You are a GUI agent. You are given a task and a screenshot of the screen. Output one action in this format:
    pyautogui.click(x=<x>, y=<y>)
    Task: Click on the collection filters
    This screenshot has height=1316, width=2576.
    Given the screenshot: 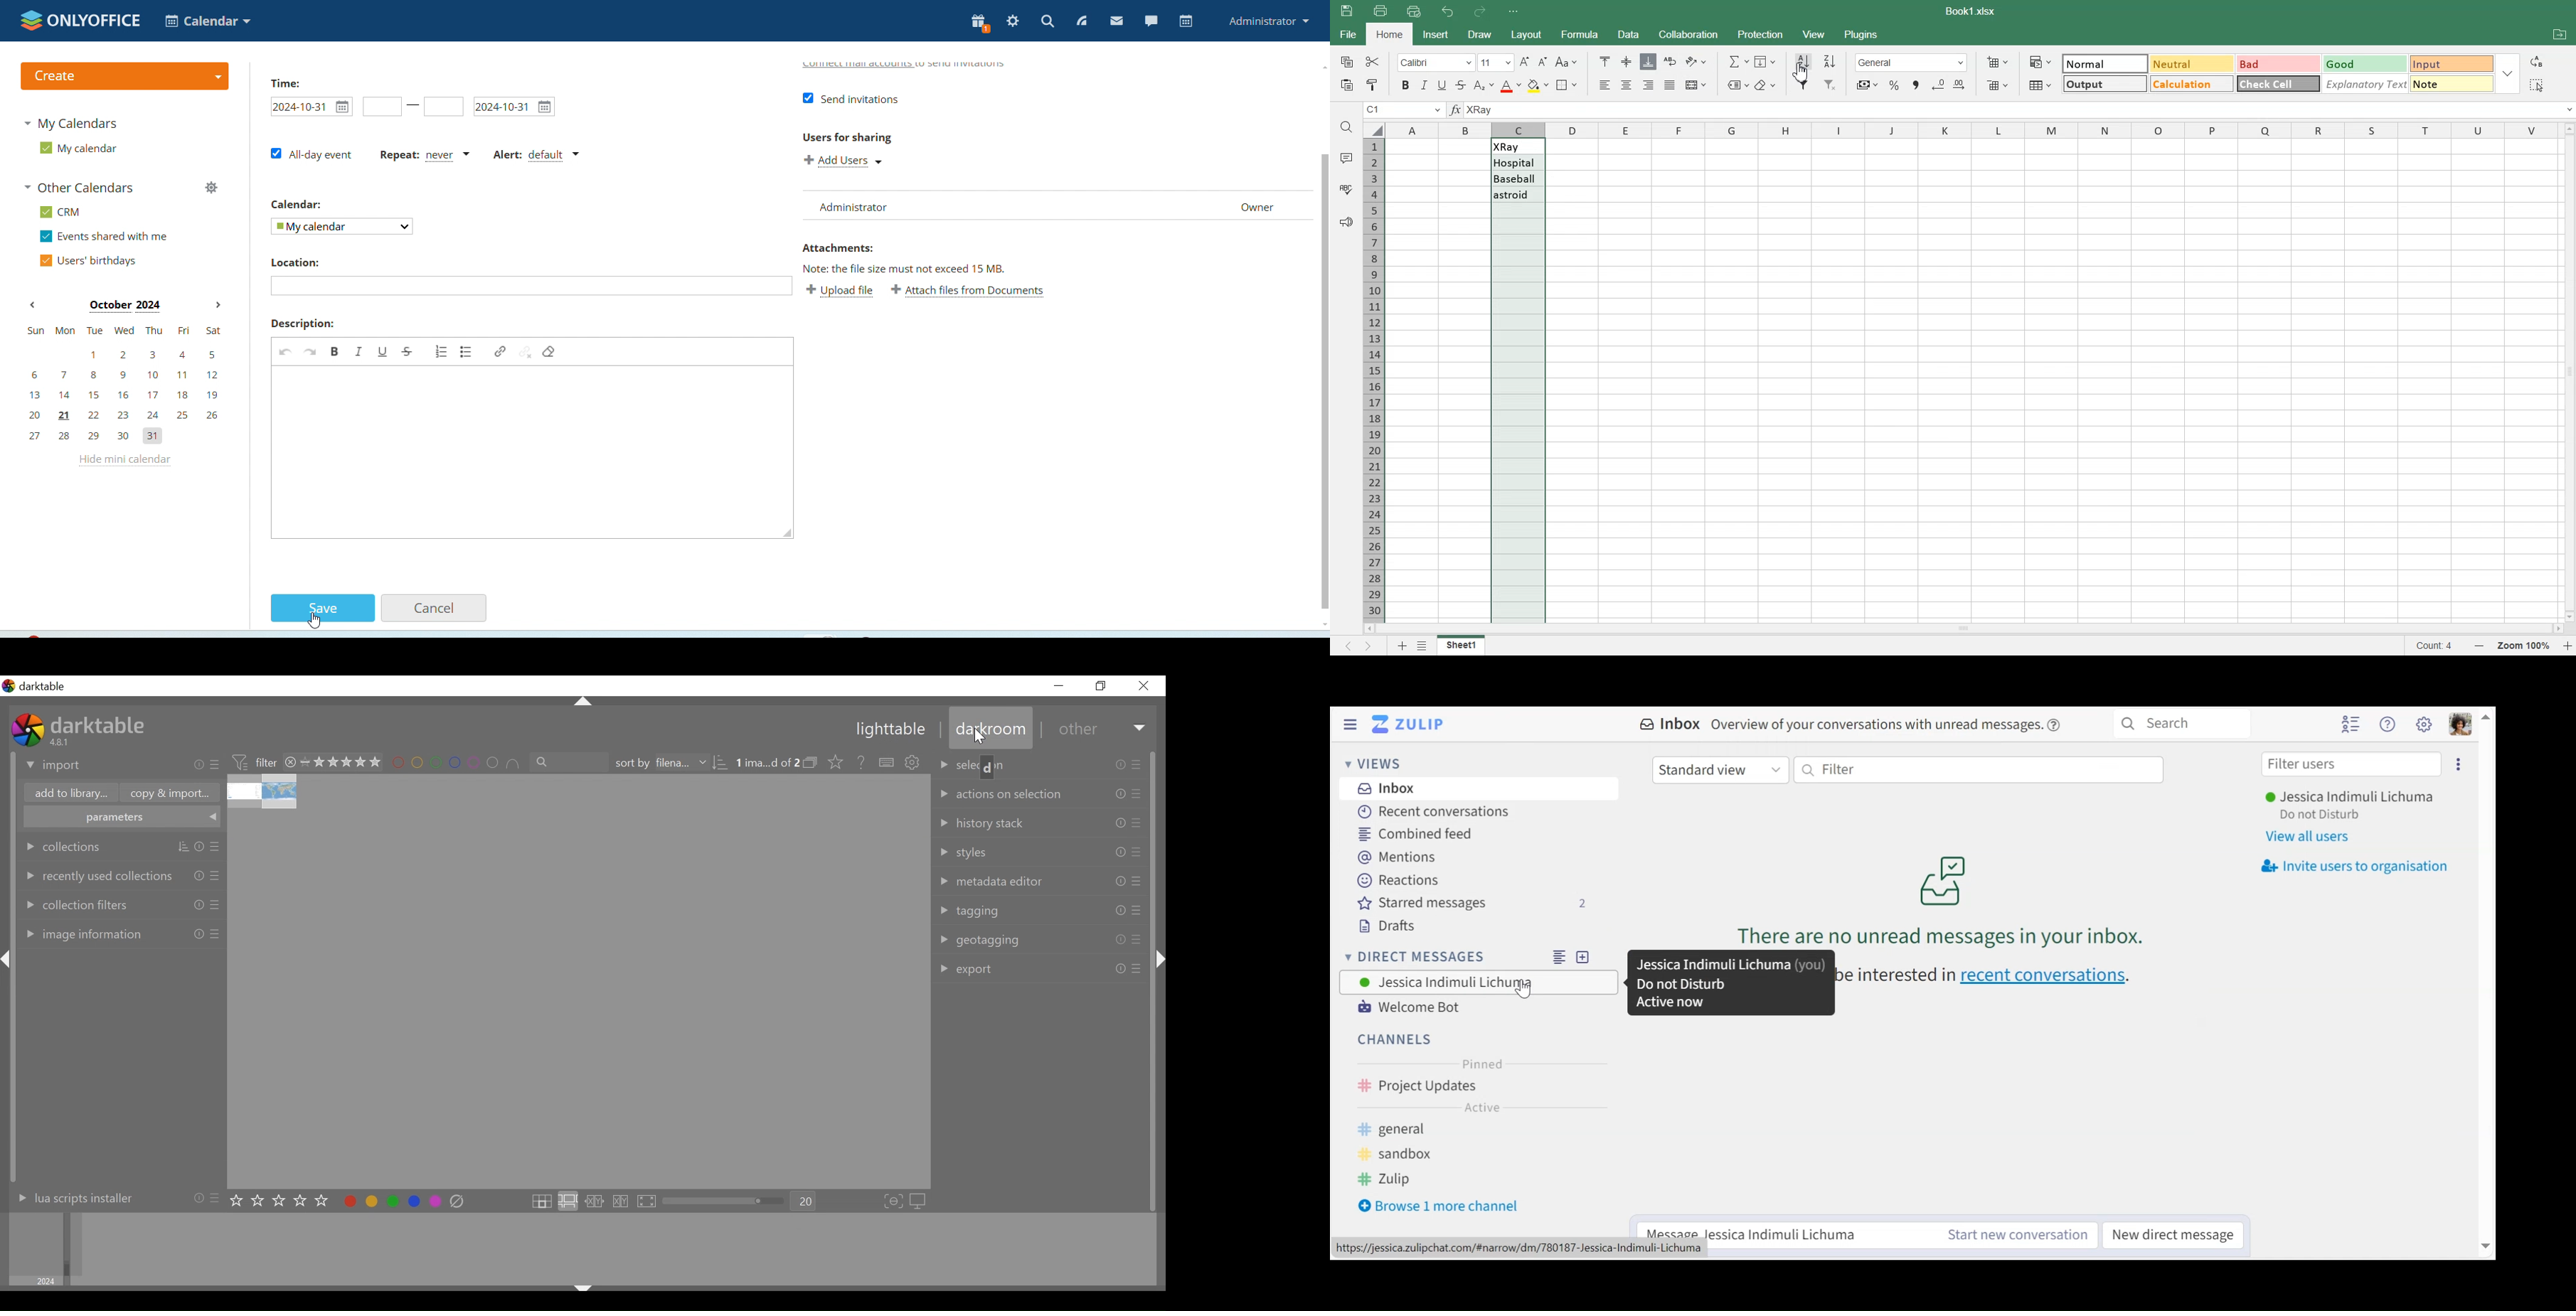 What is the action you would take?
    pyautogui.click(x=77, y=905)
    